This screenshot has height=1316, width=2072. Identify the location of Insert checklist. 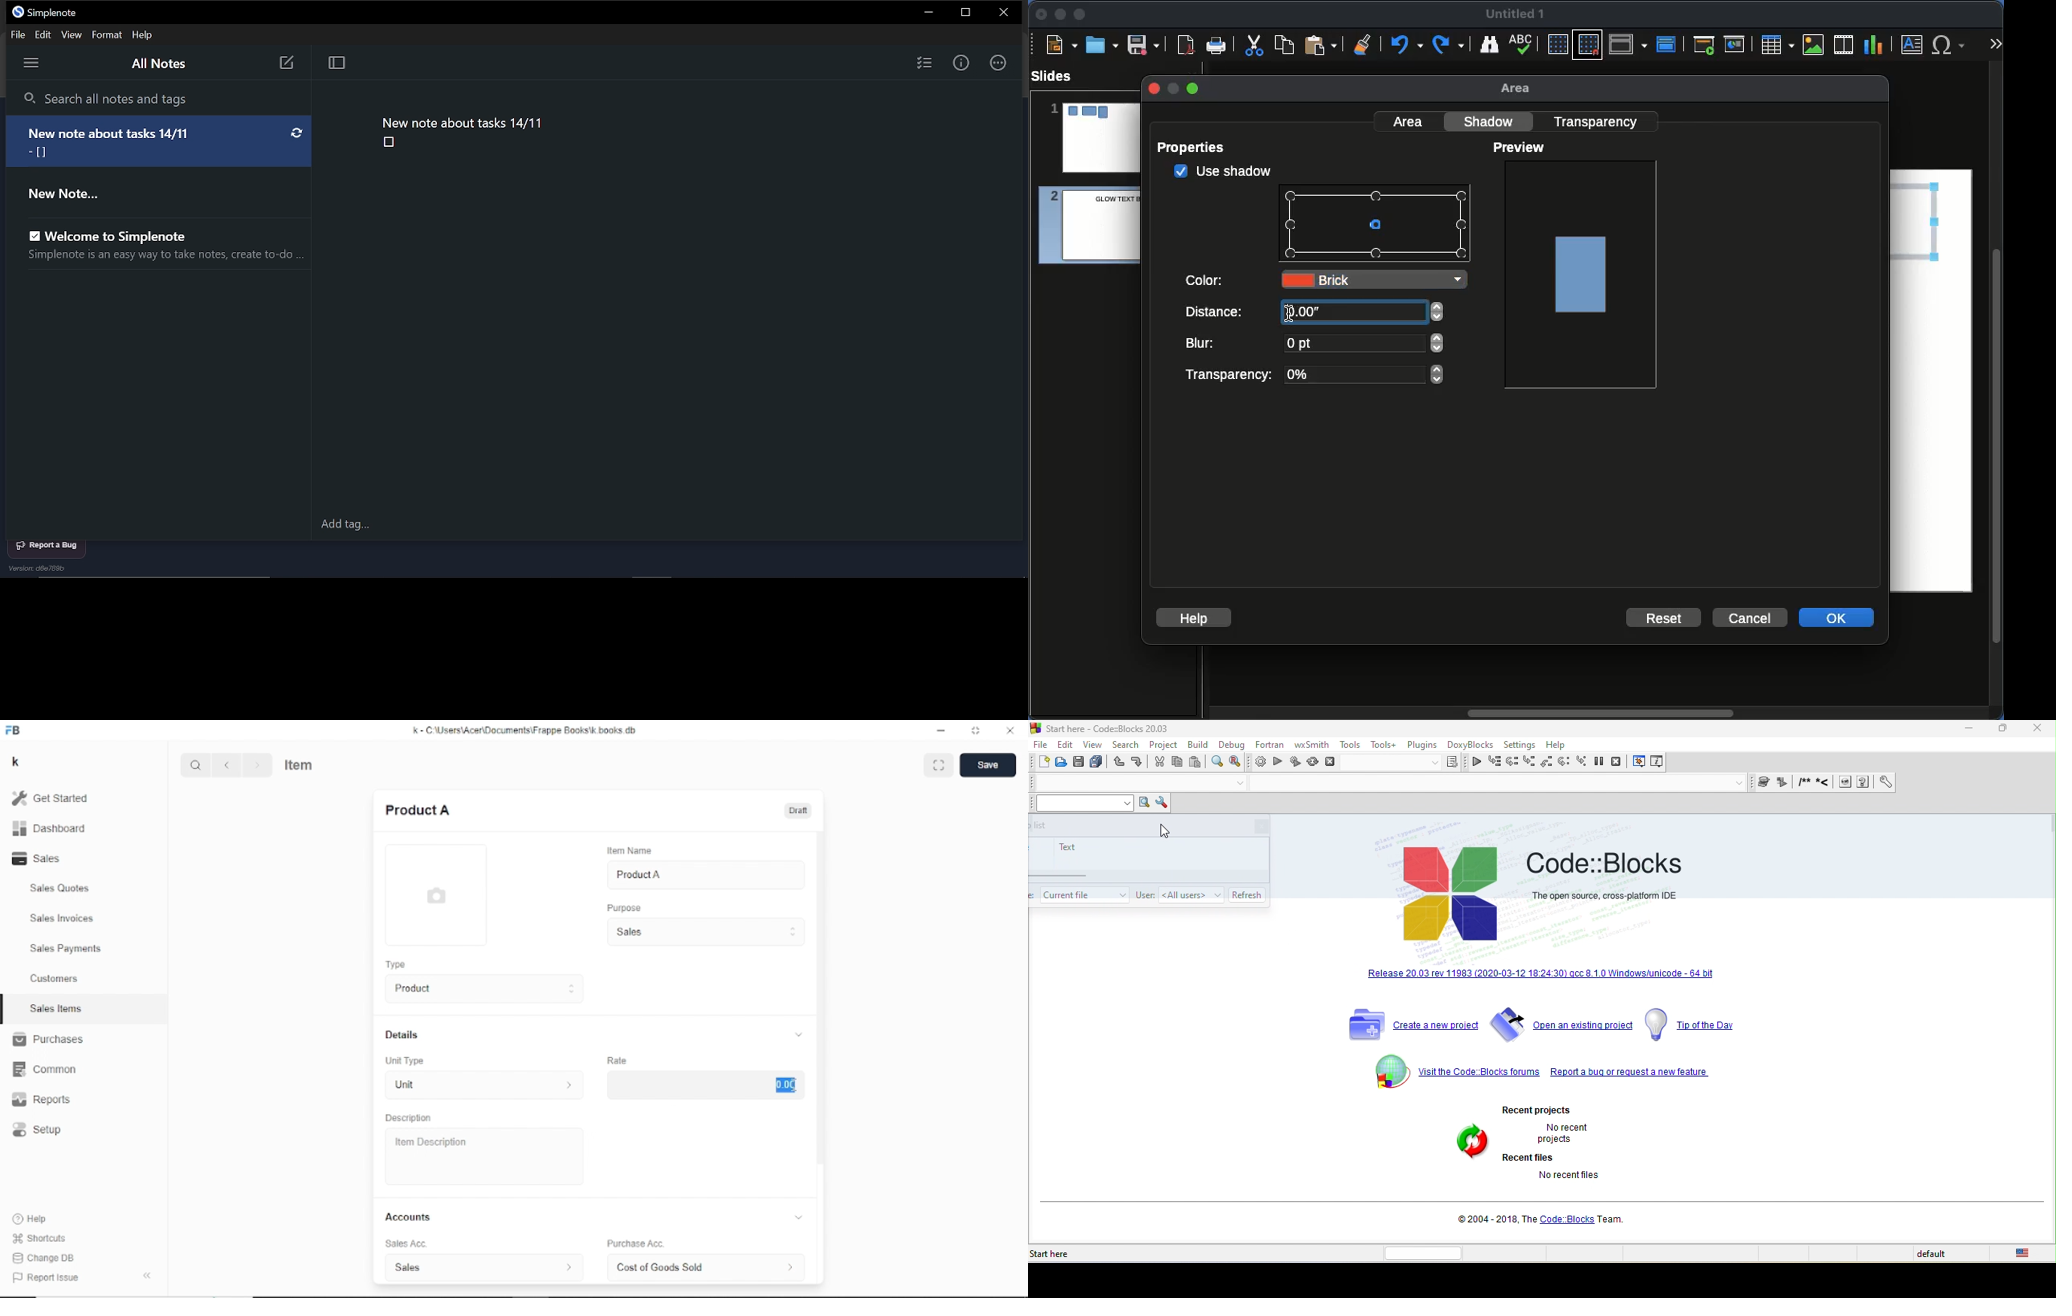
(924, 62).